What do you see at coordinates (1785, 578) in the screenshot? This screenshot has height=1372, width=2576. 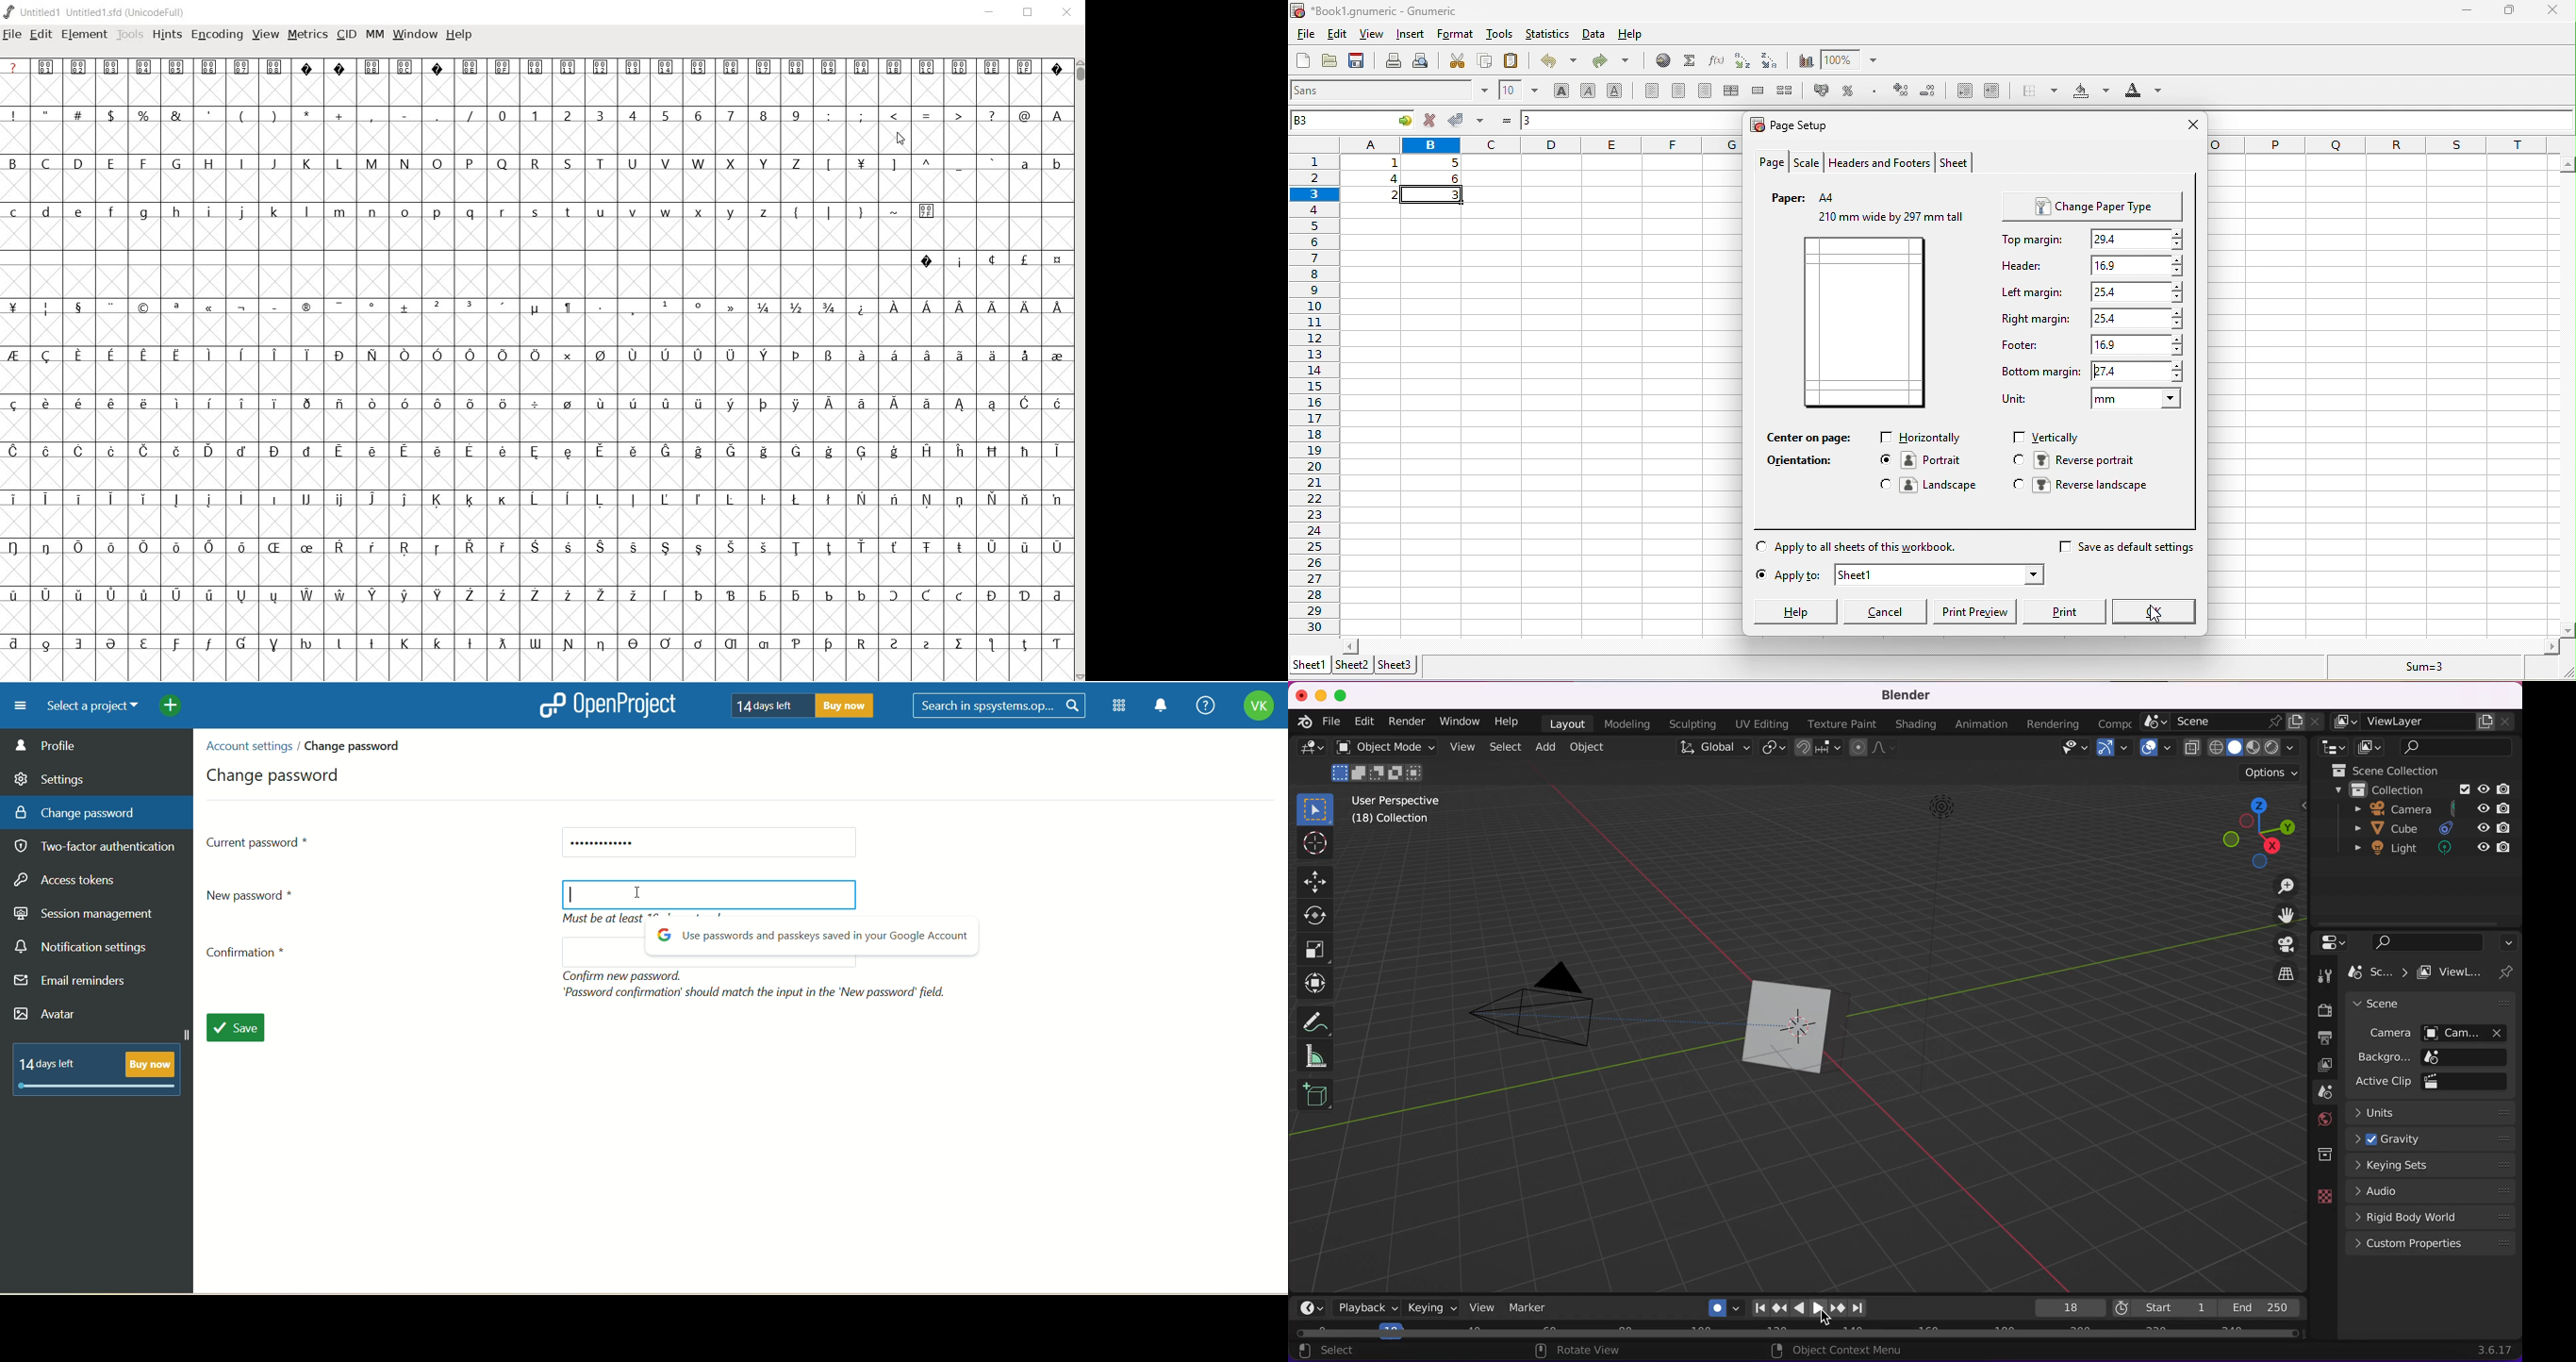 I see `apply to` at bounding box center [1785, 578].